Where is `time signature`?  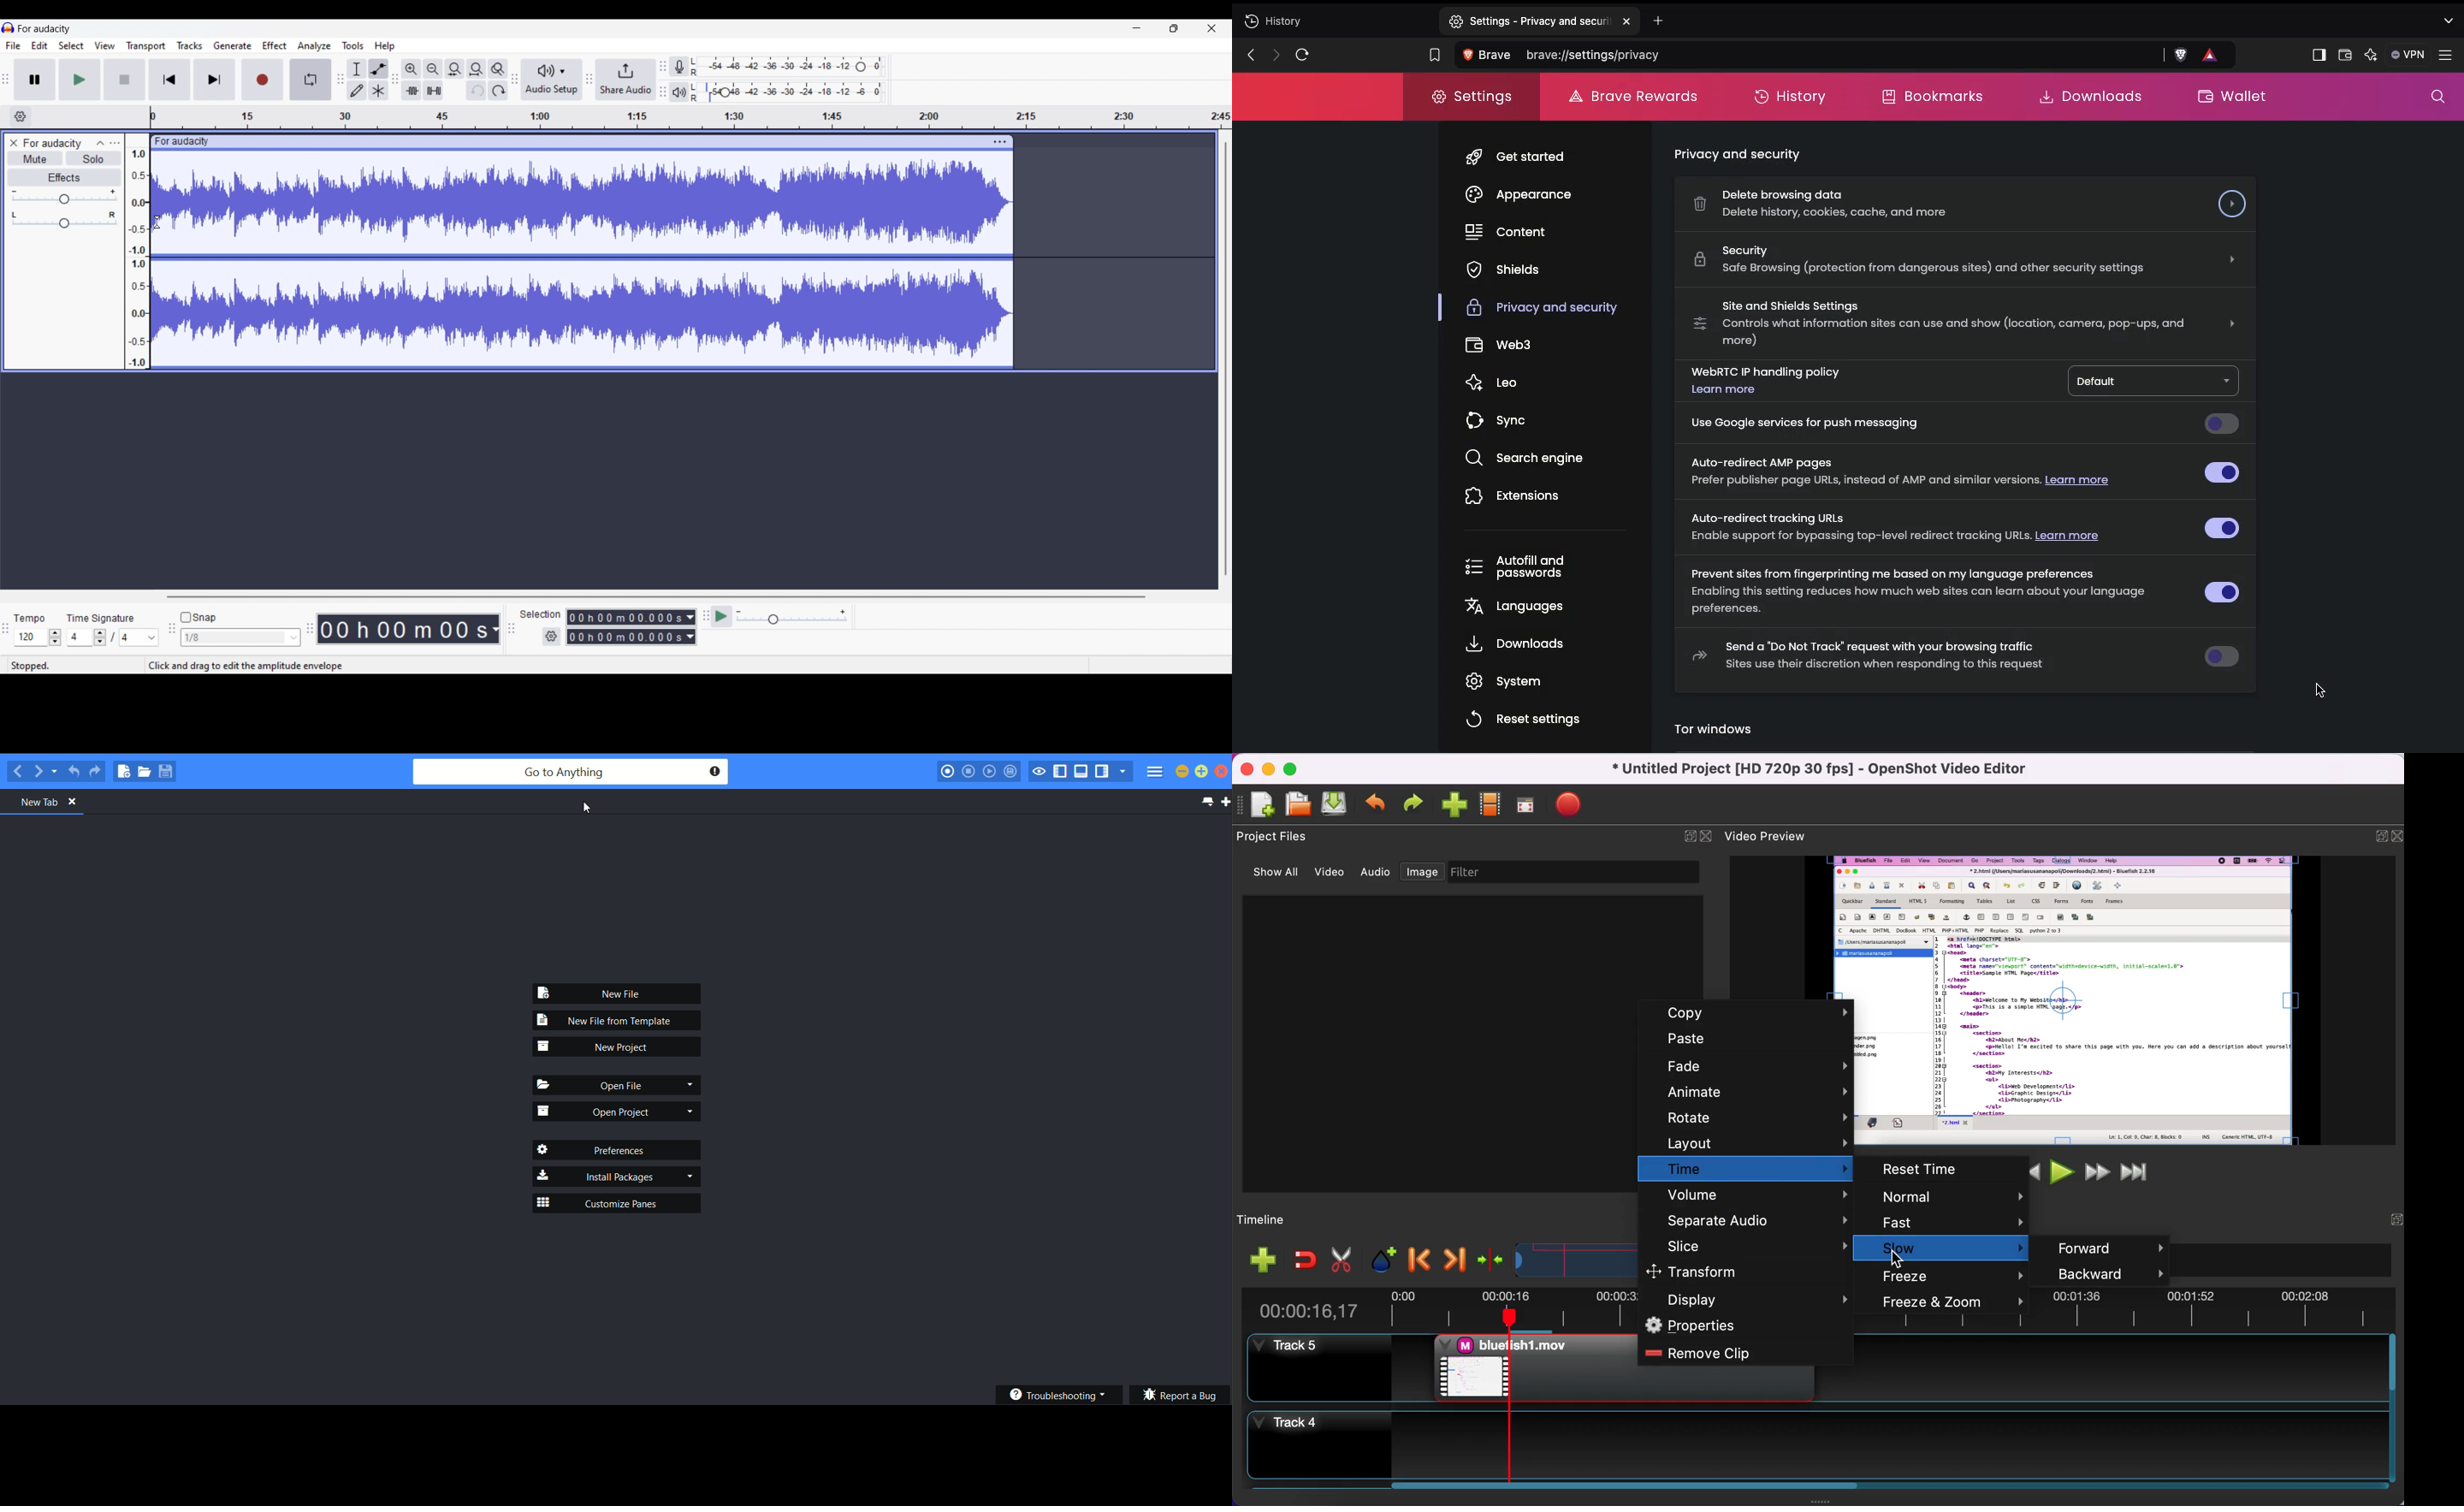
time signature is located at coordinates (100, 619).